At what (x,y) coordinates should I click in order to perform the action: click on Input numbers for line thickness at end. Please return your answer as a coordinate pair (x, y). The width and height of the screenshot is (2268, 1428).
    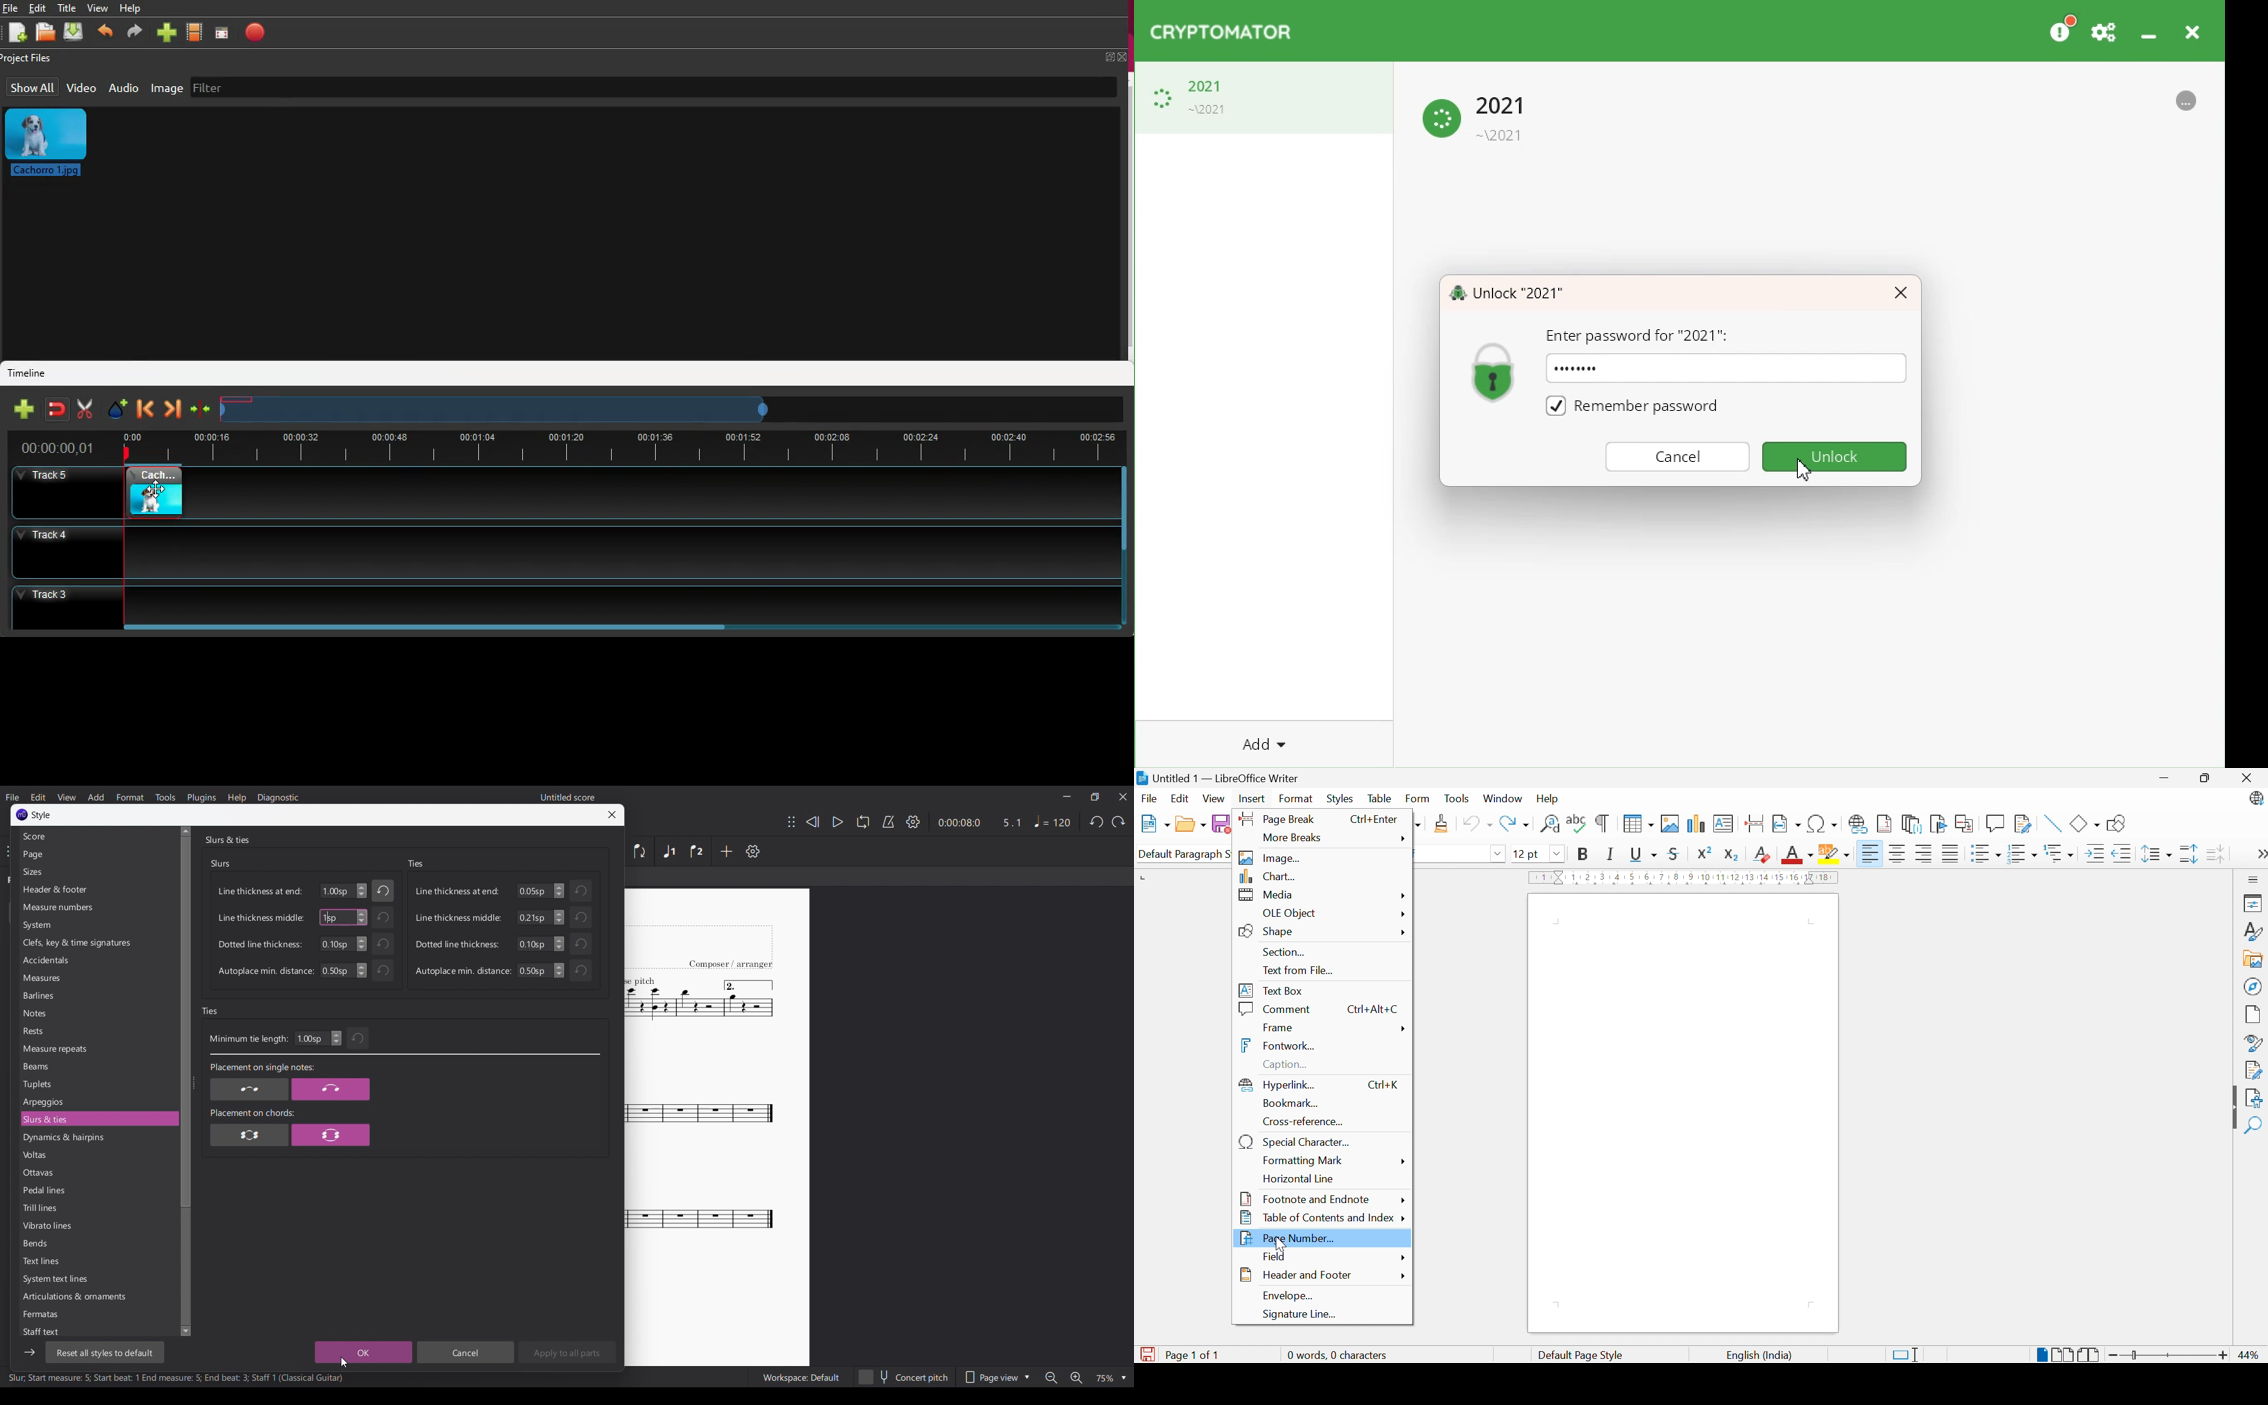
    Looking at the image, I should click on (534, 891).